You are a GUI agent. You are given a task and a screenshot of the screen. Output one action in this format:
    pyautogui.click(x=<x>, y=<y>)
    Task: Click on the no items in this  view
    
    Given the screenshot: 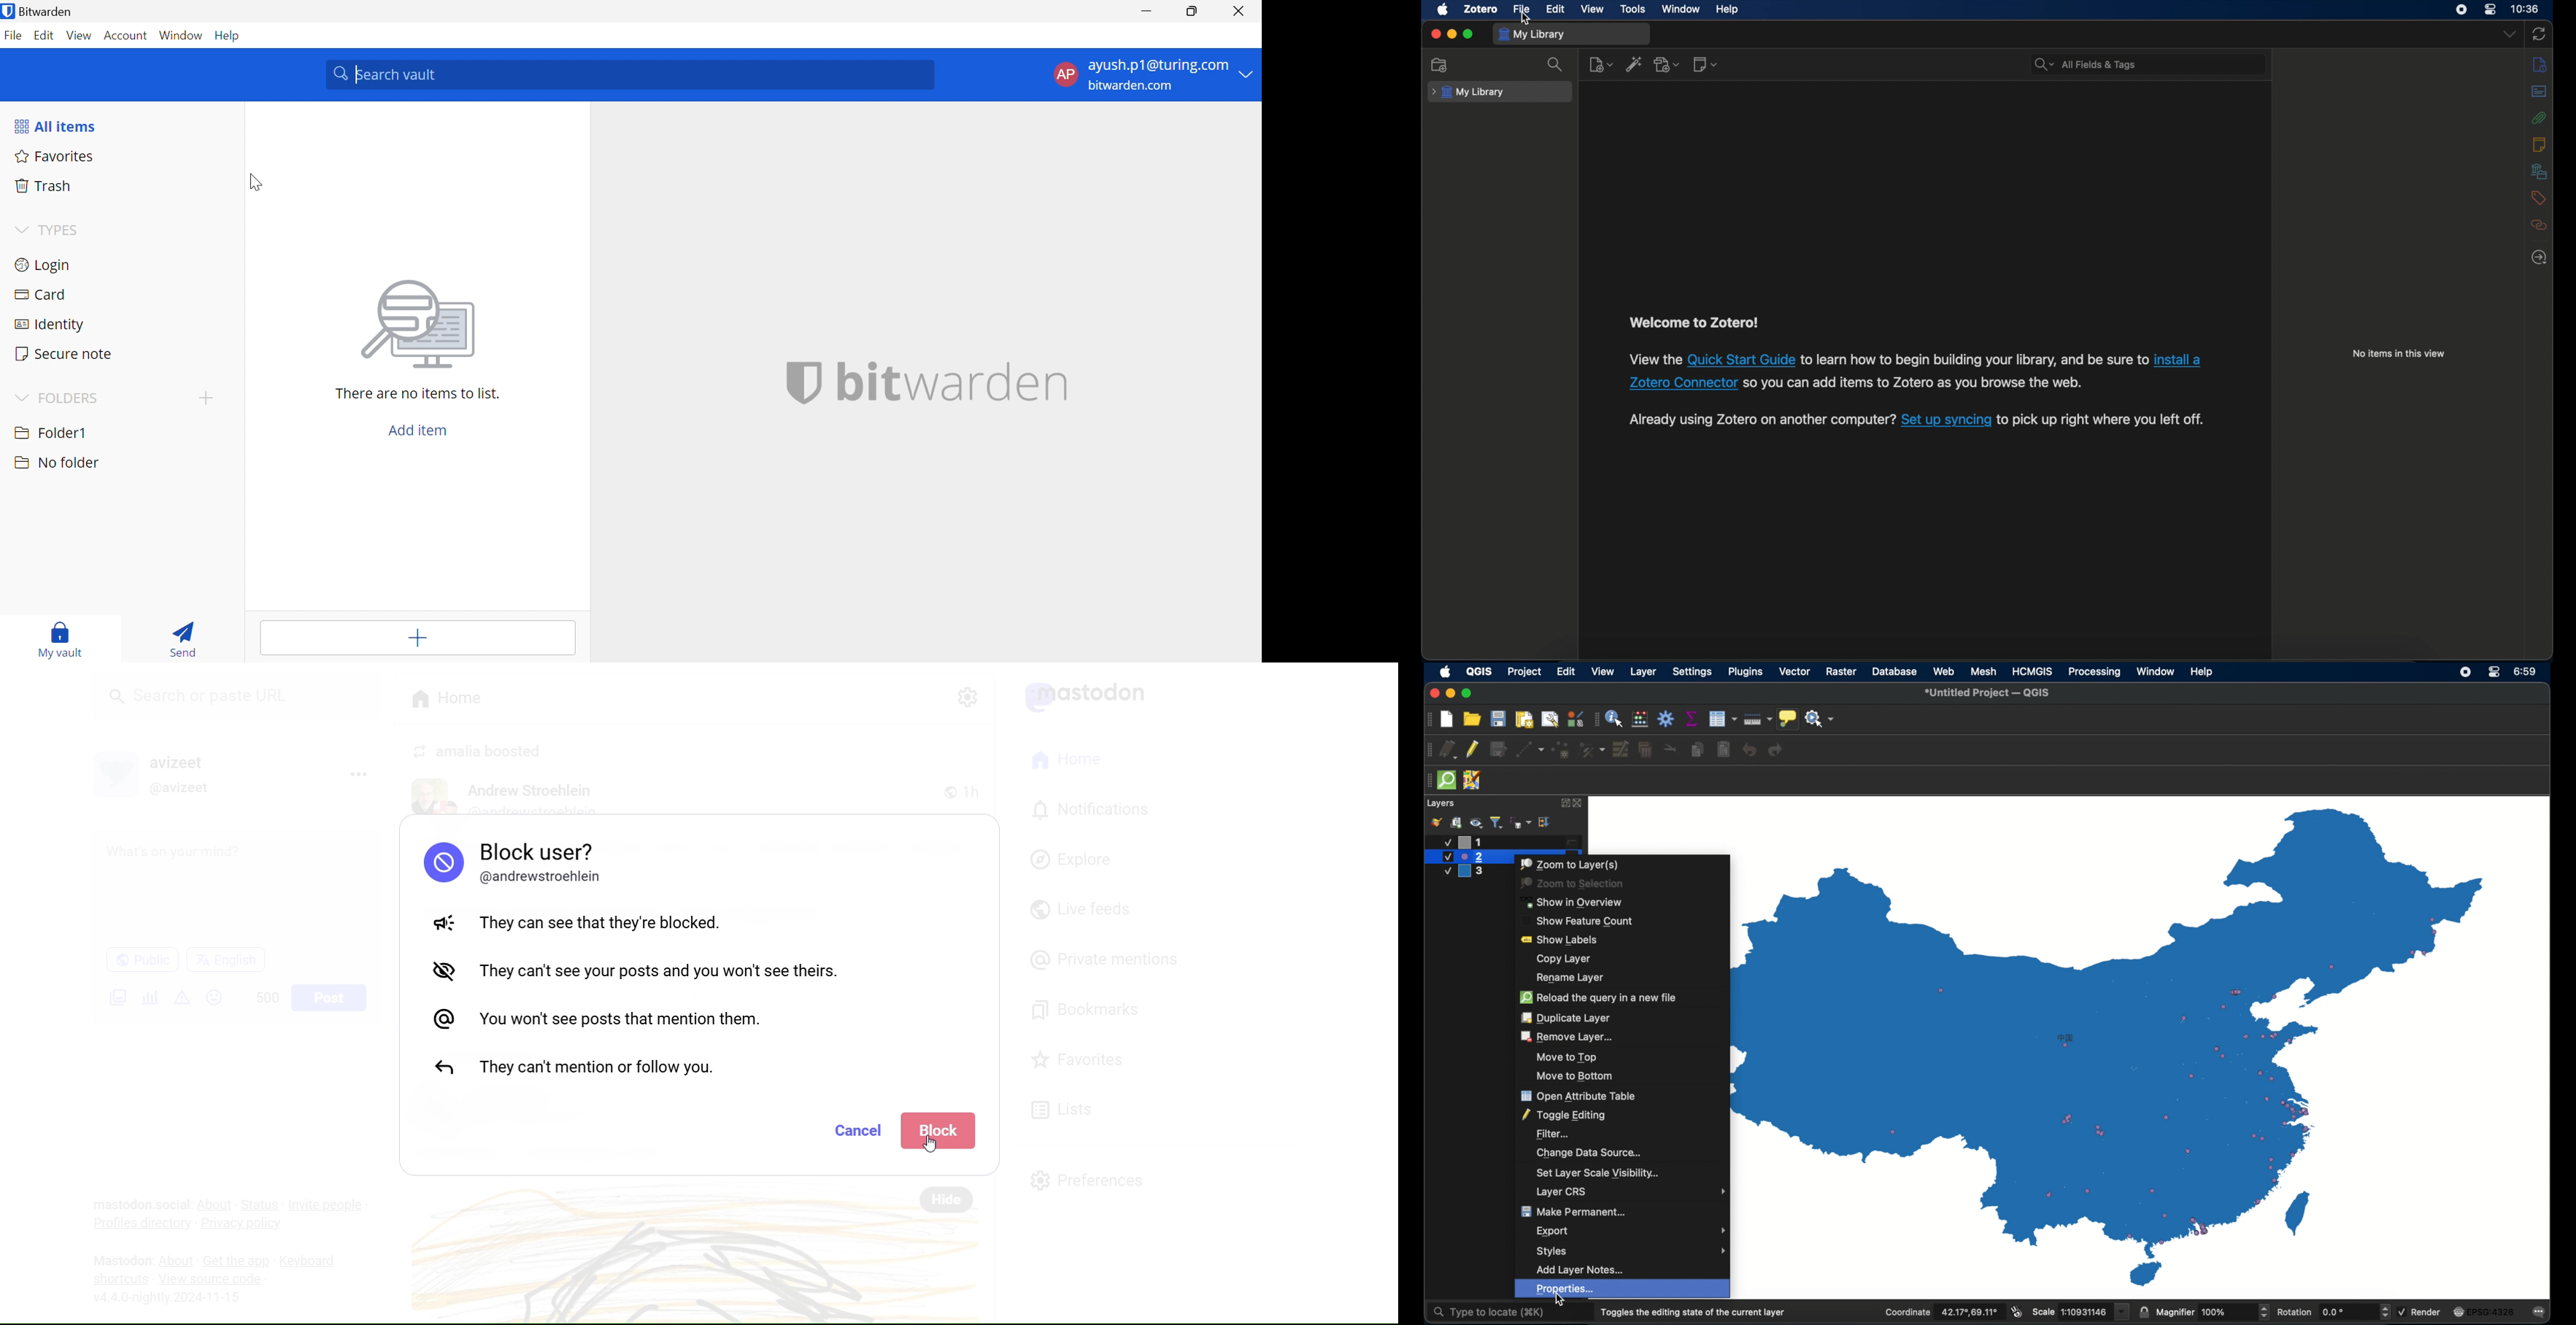 What is the action you would take?
    pyautogui.click(x=2399, y=353)
    